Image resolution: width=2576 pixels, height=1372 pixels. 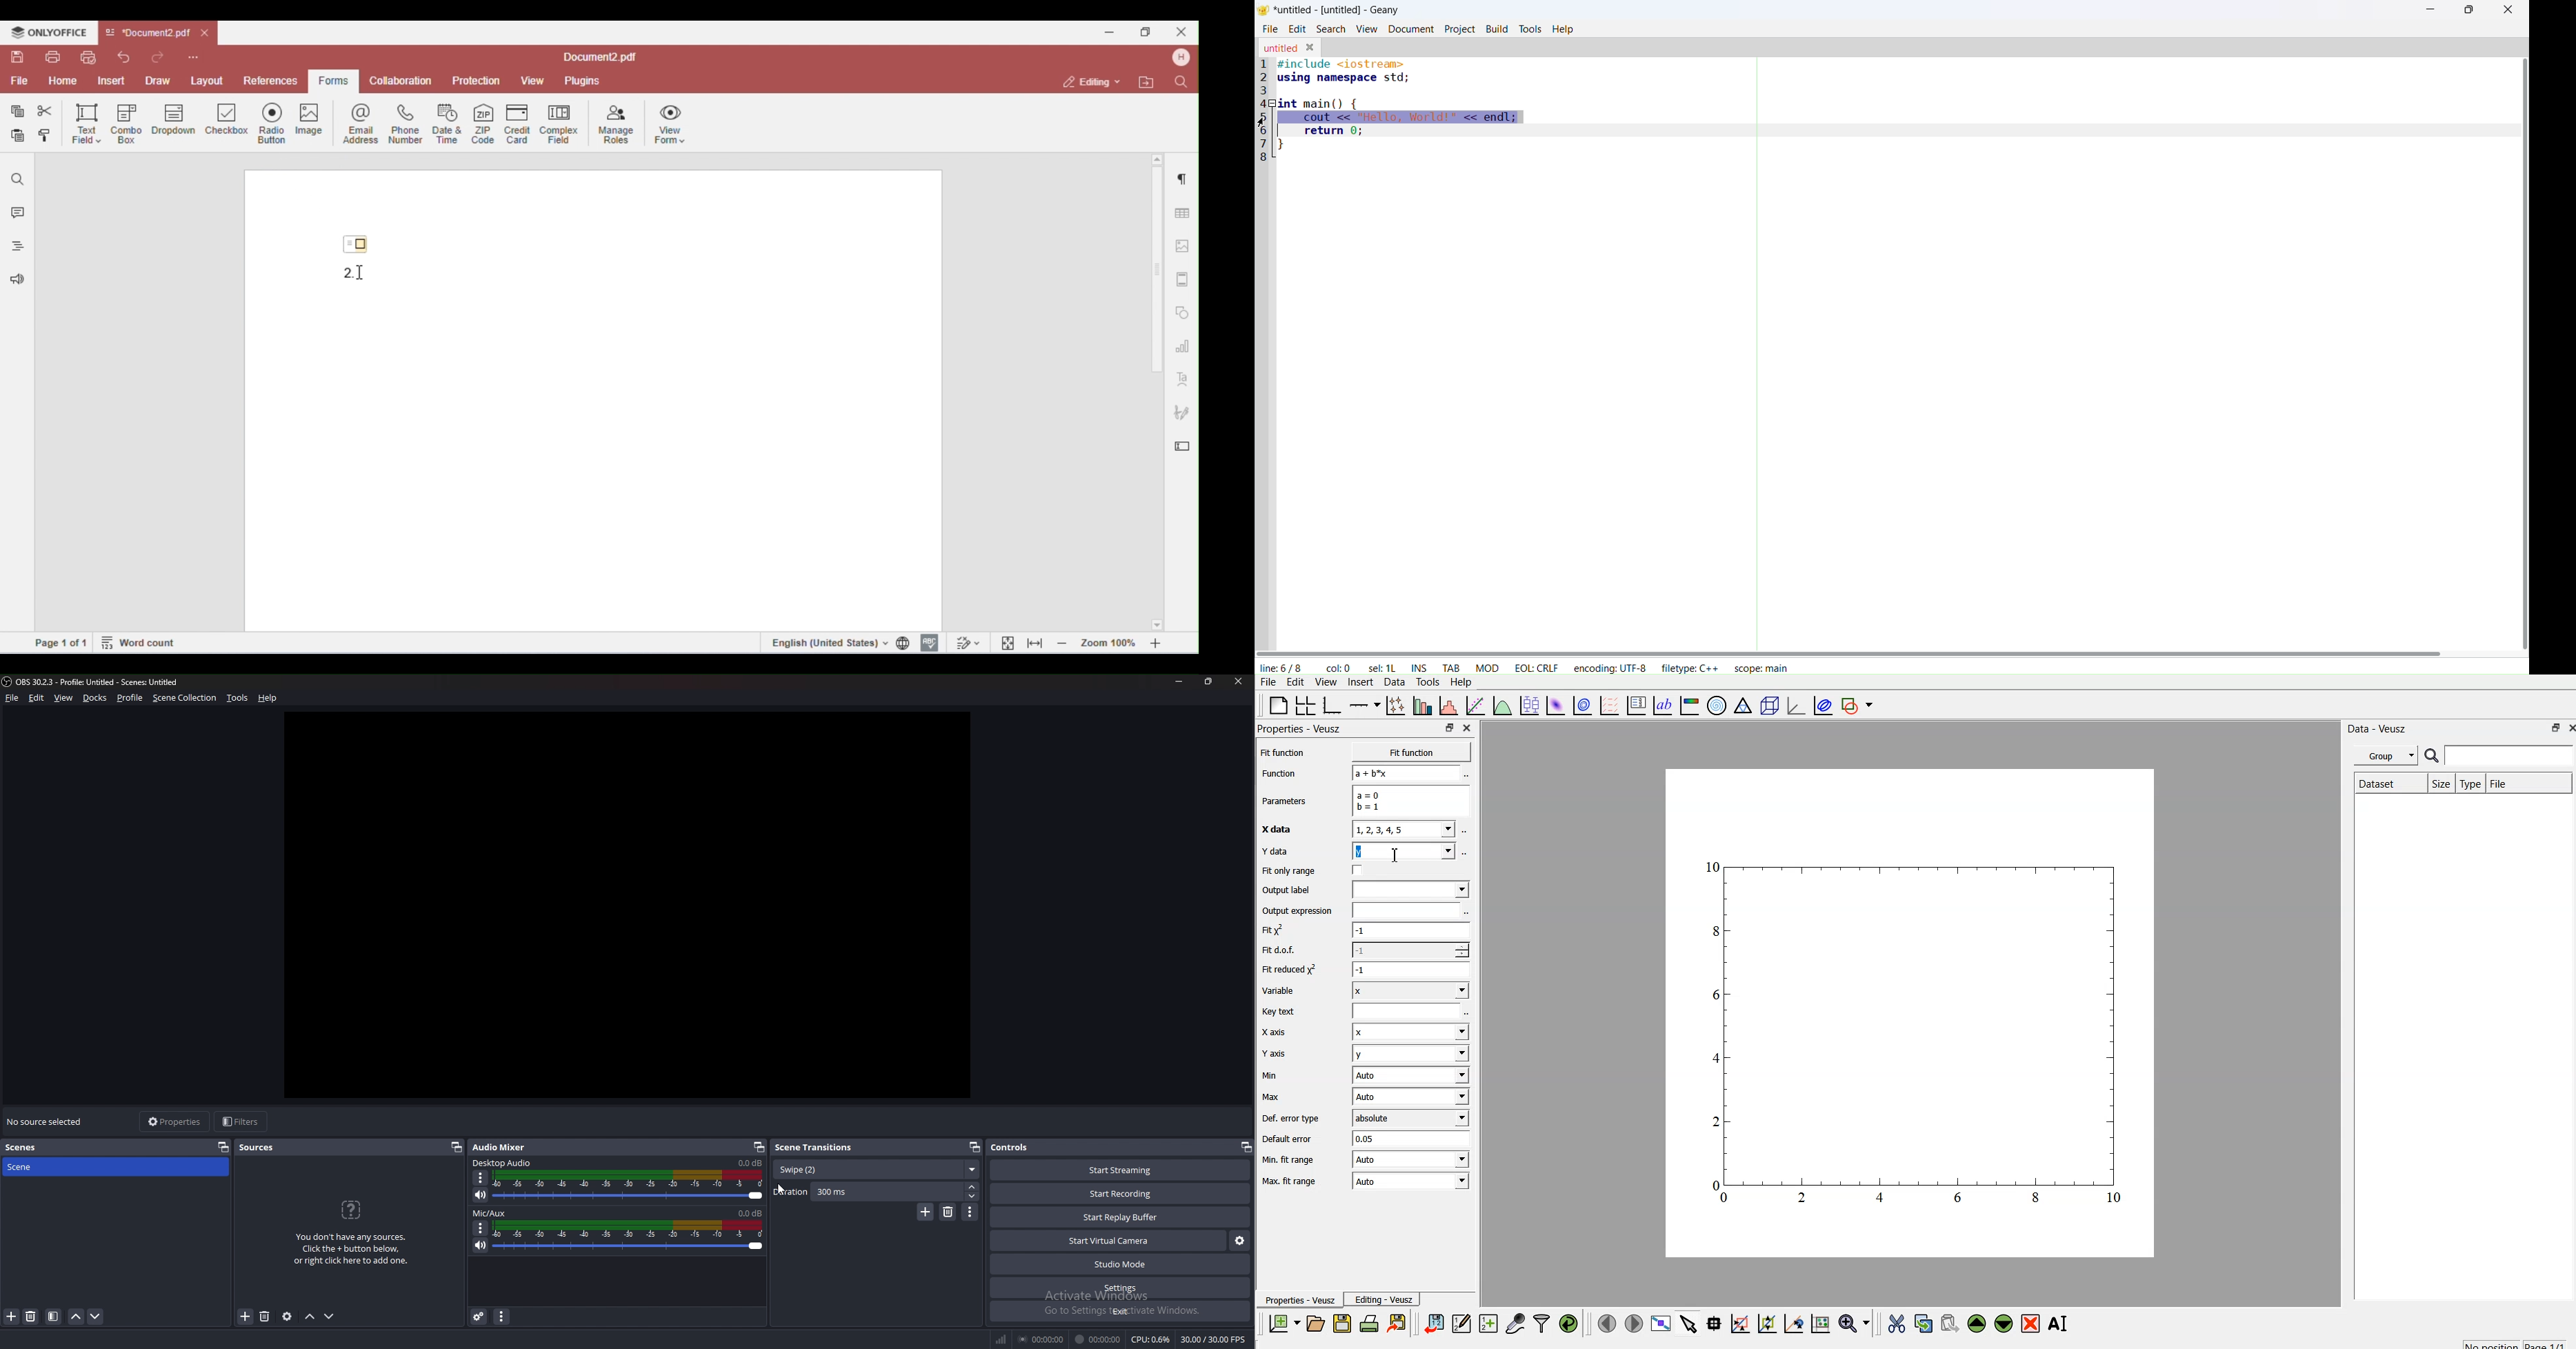 I want to click on decrease duration, so click(x=973, y=1196).